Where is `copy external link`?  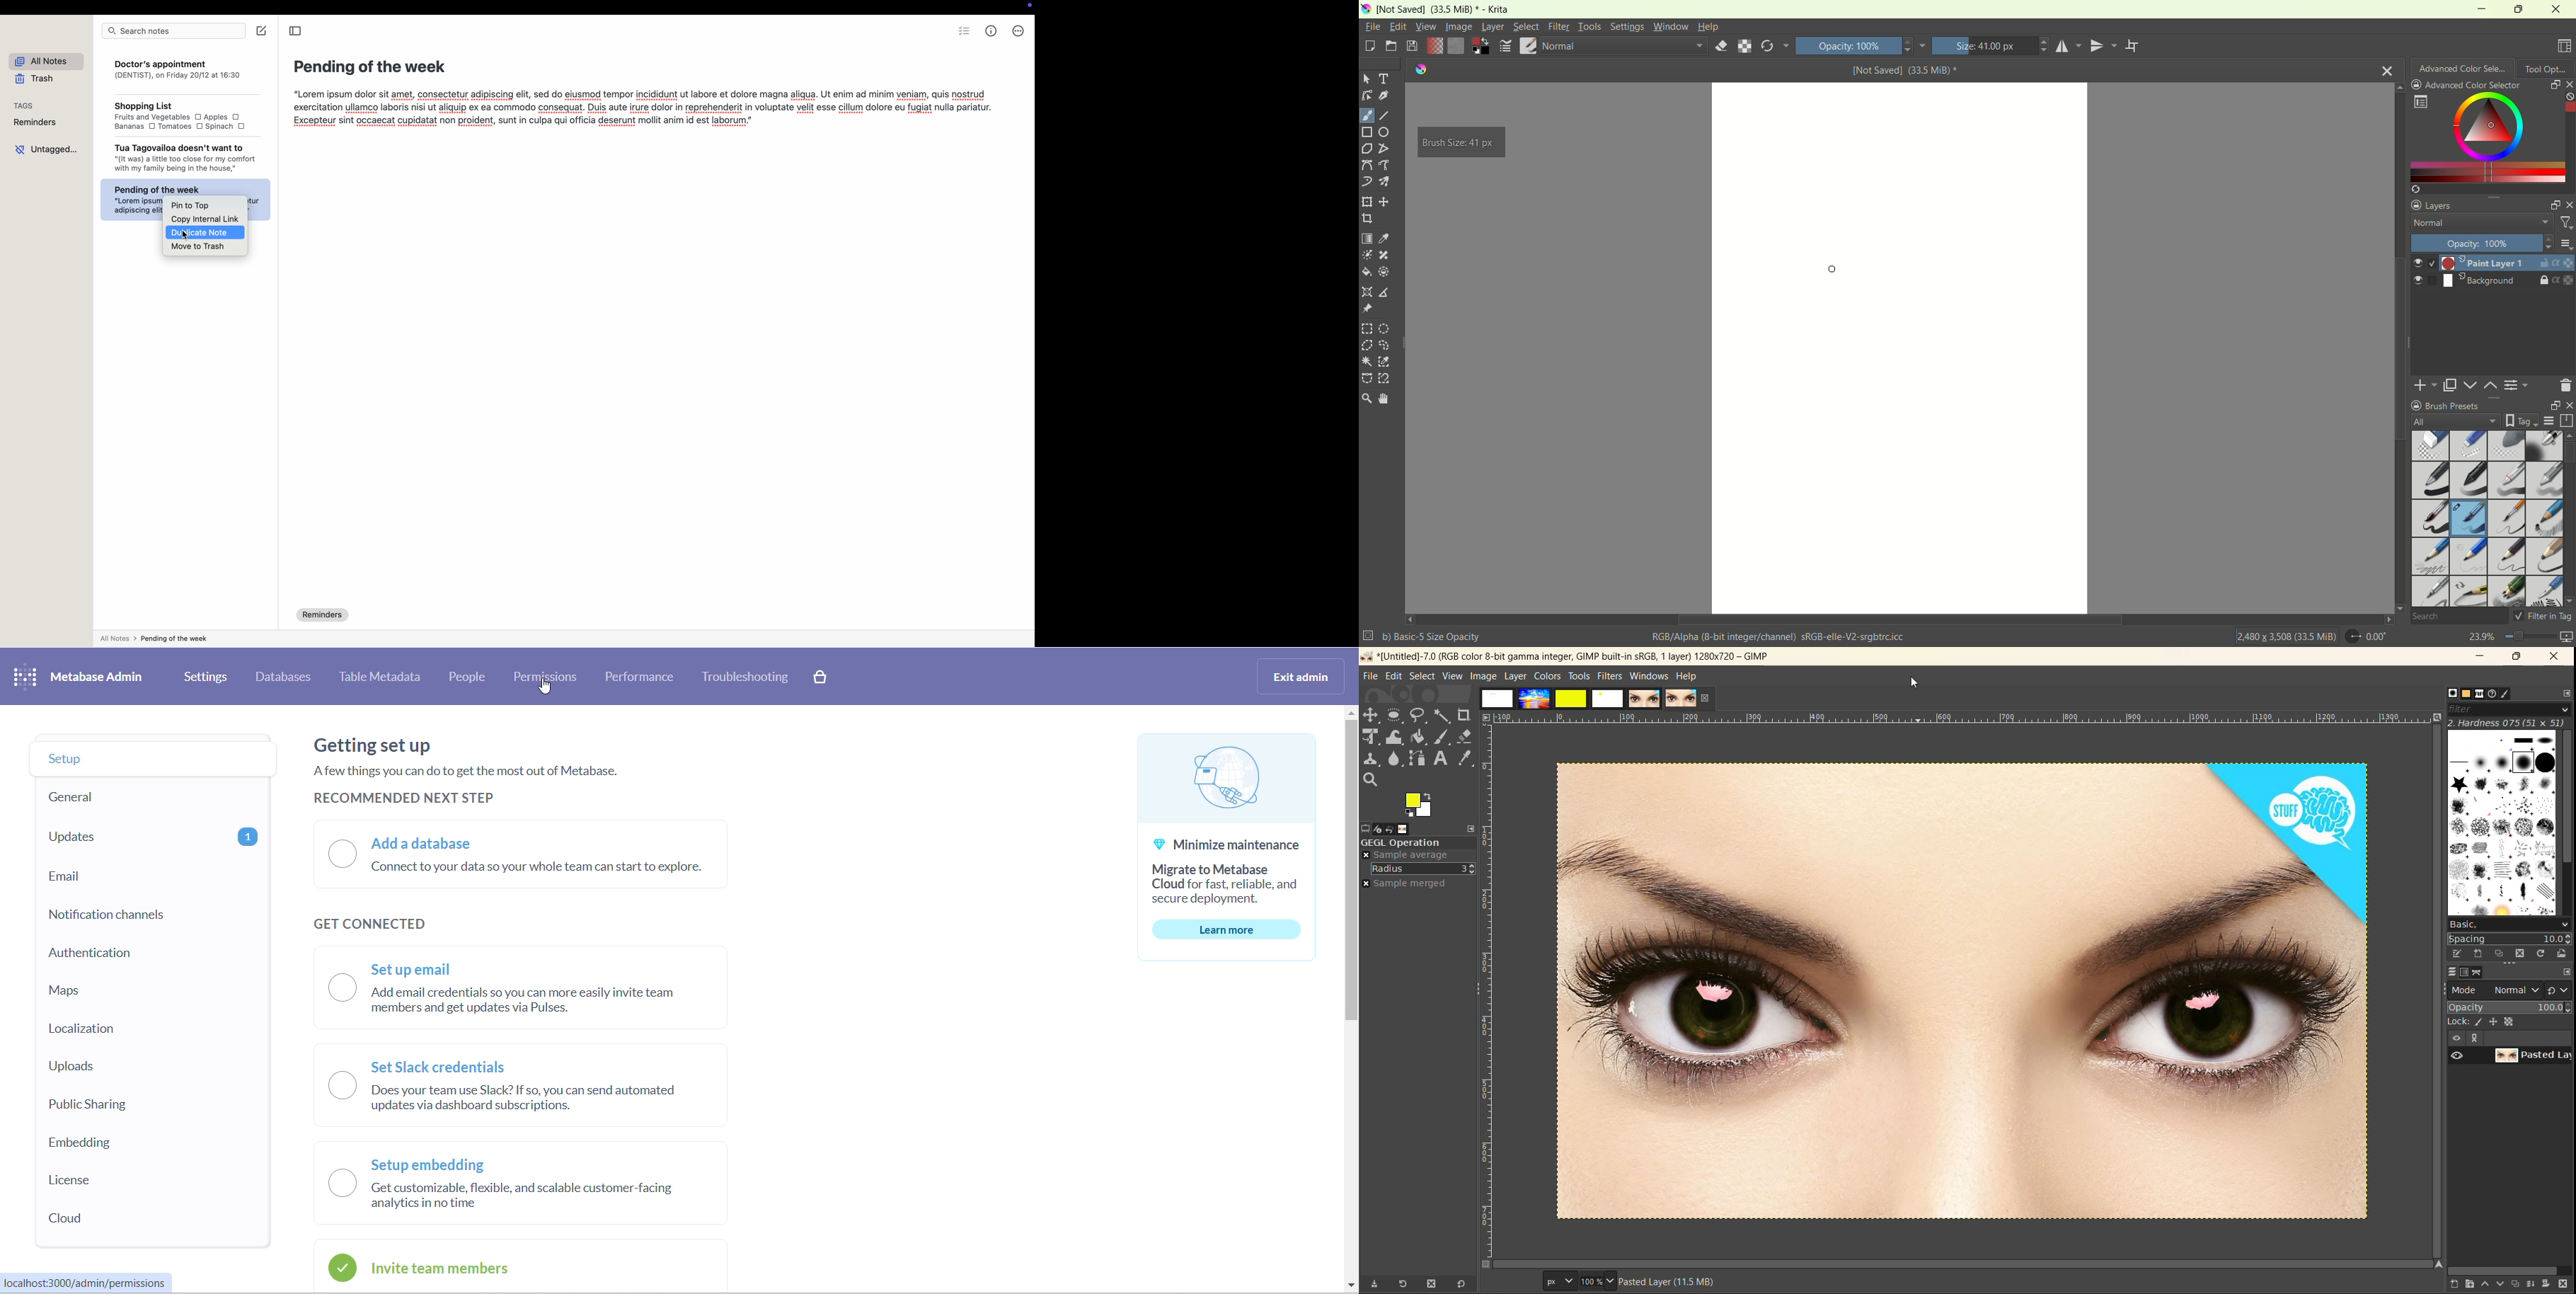 copy external link is located at coordinates (204, 220).